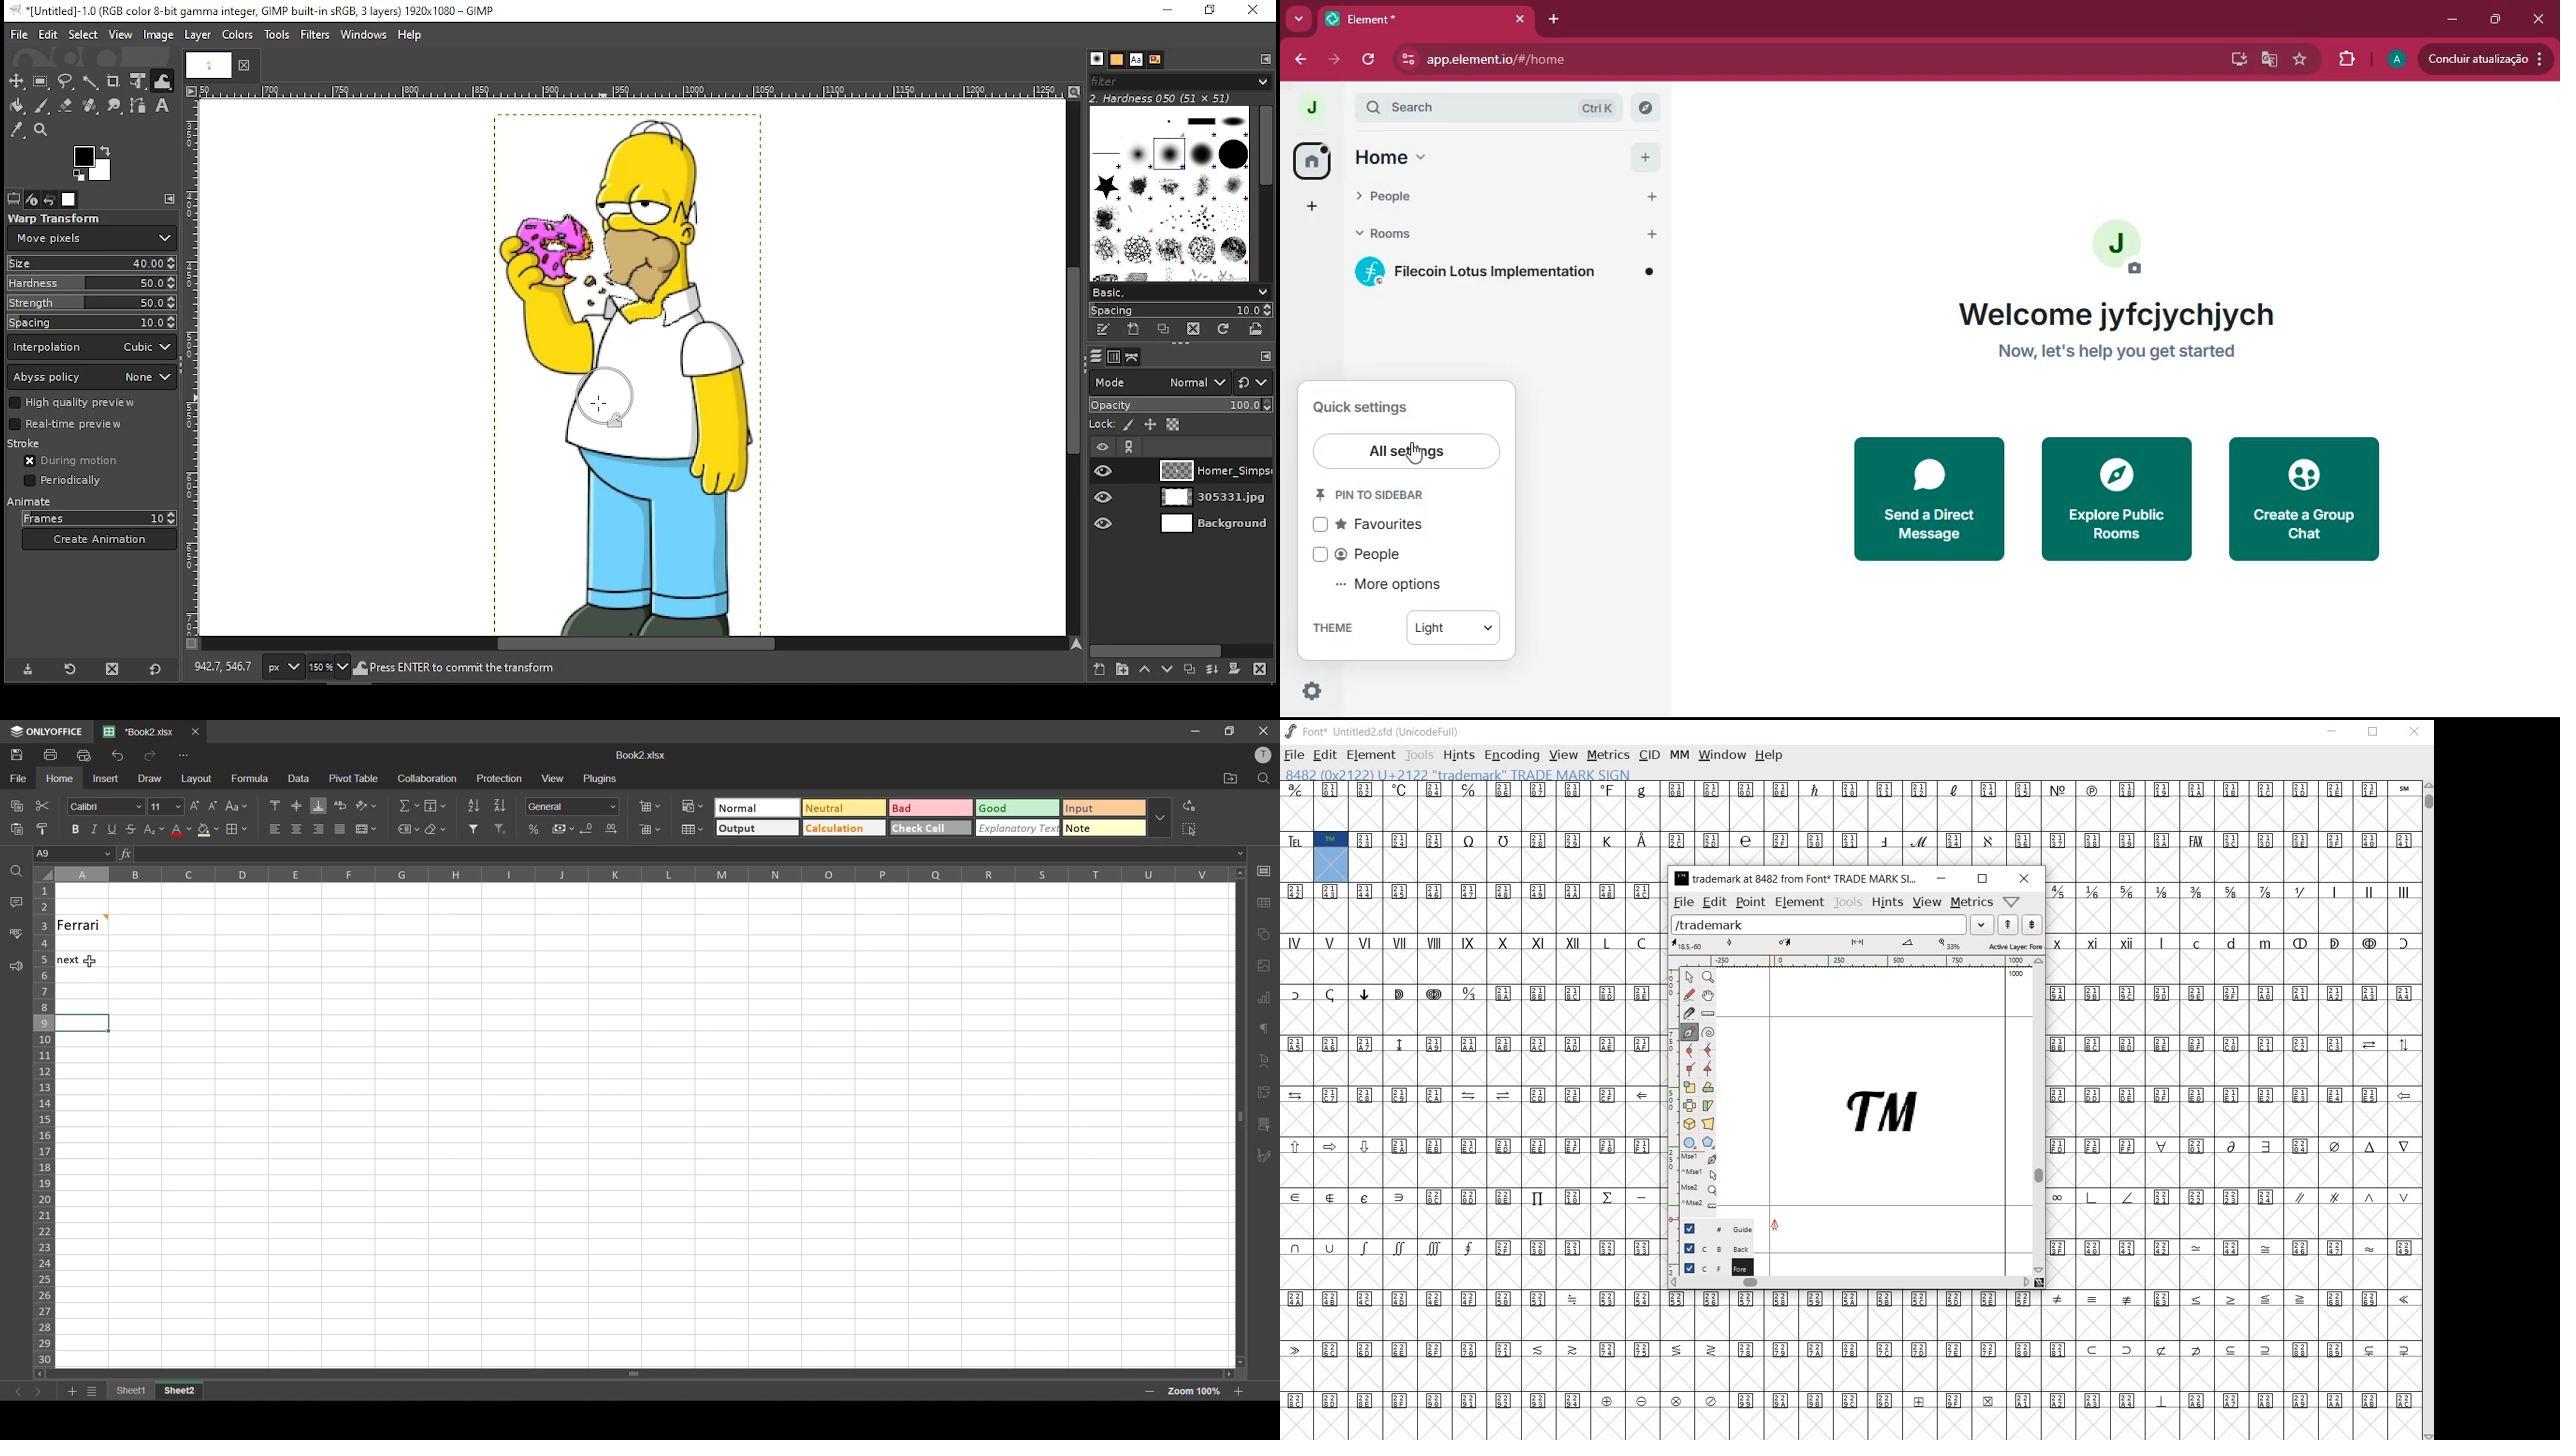  I want to click on accounting, so click(563, 829).